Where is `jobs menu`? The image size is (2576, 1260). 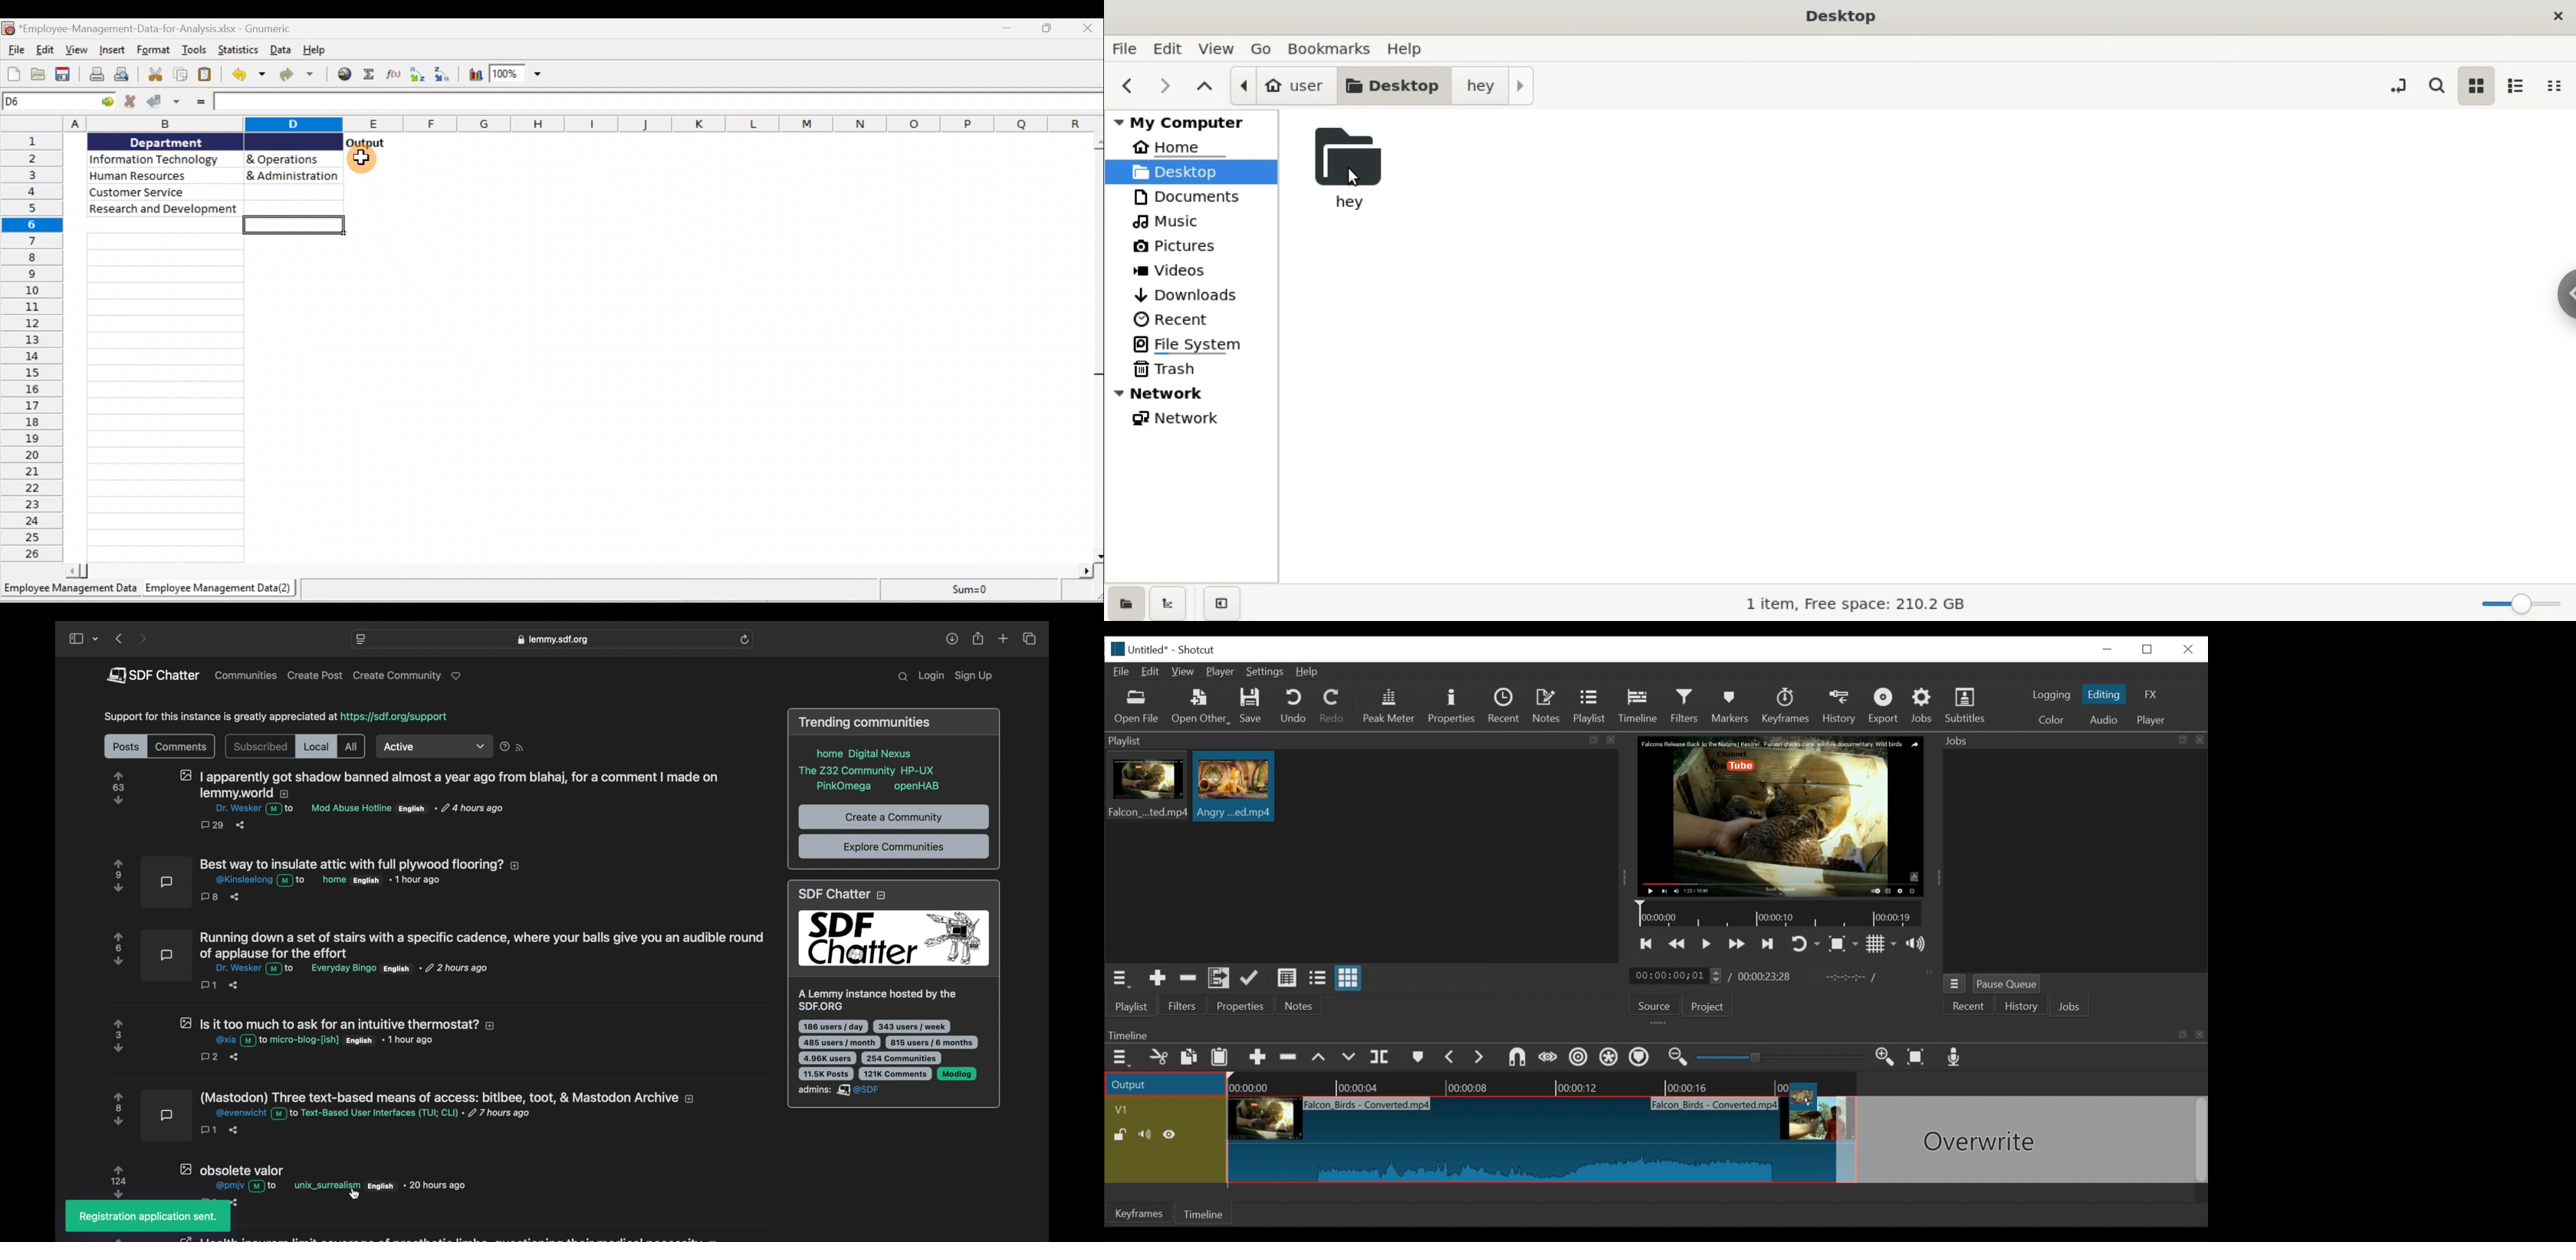 jobs menu is located at coordinates (1954, 982).